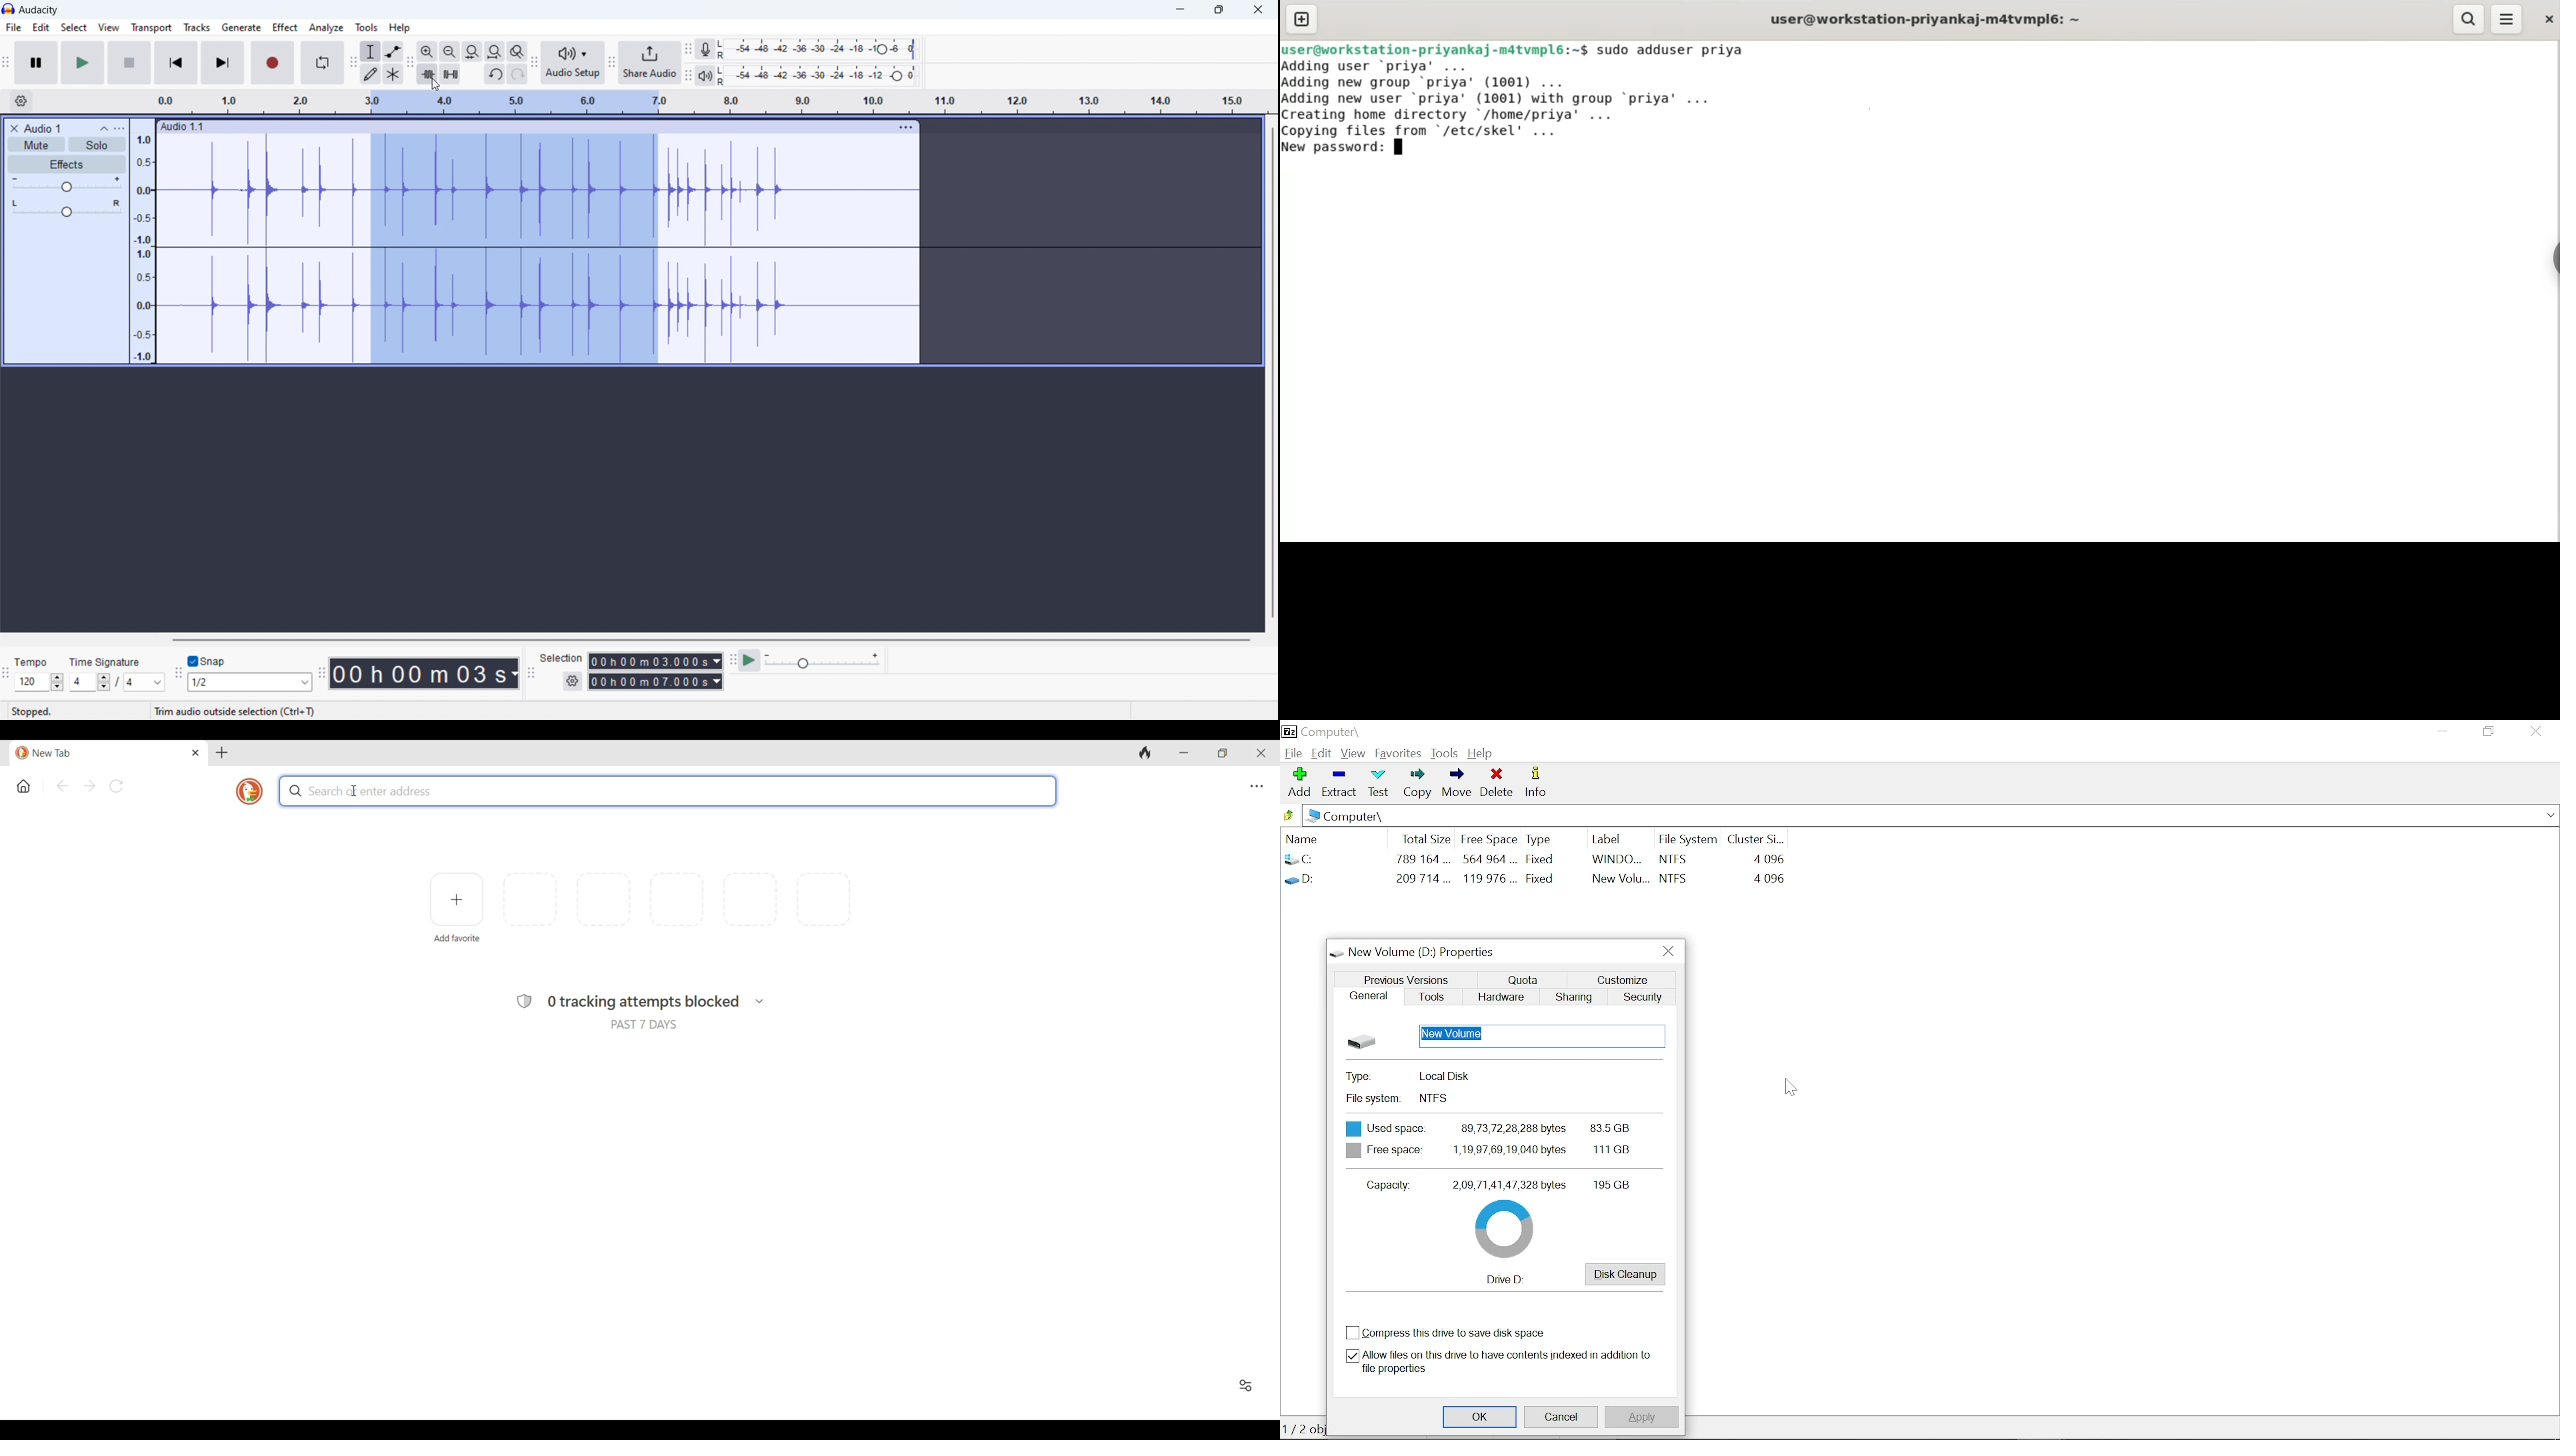  Describe the element at coordinates (1351, 1357) in the screenshot. I see `check box` at that location.